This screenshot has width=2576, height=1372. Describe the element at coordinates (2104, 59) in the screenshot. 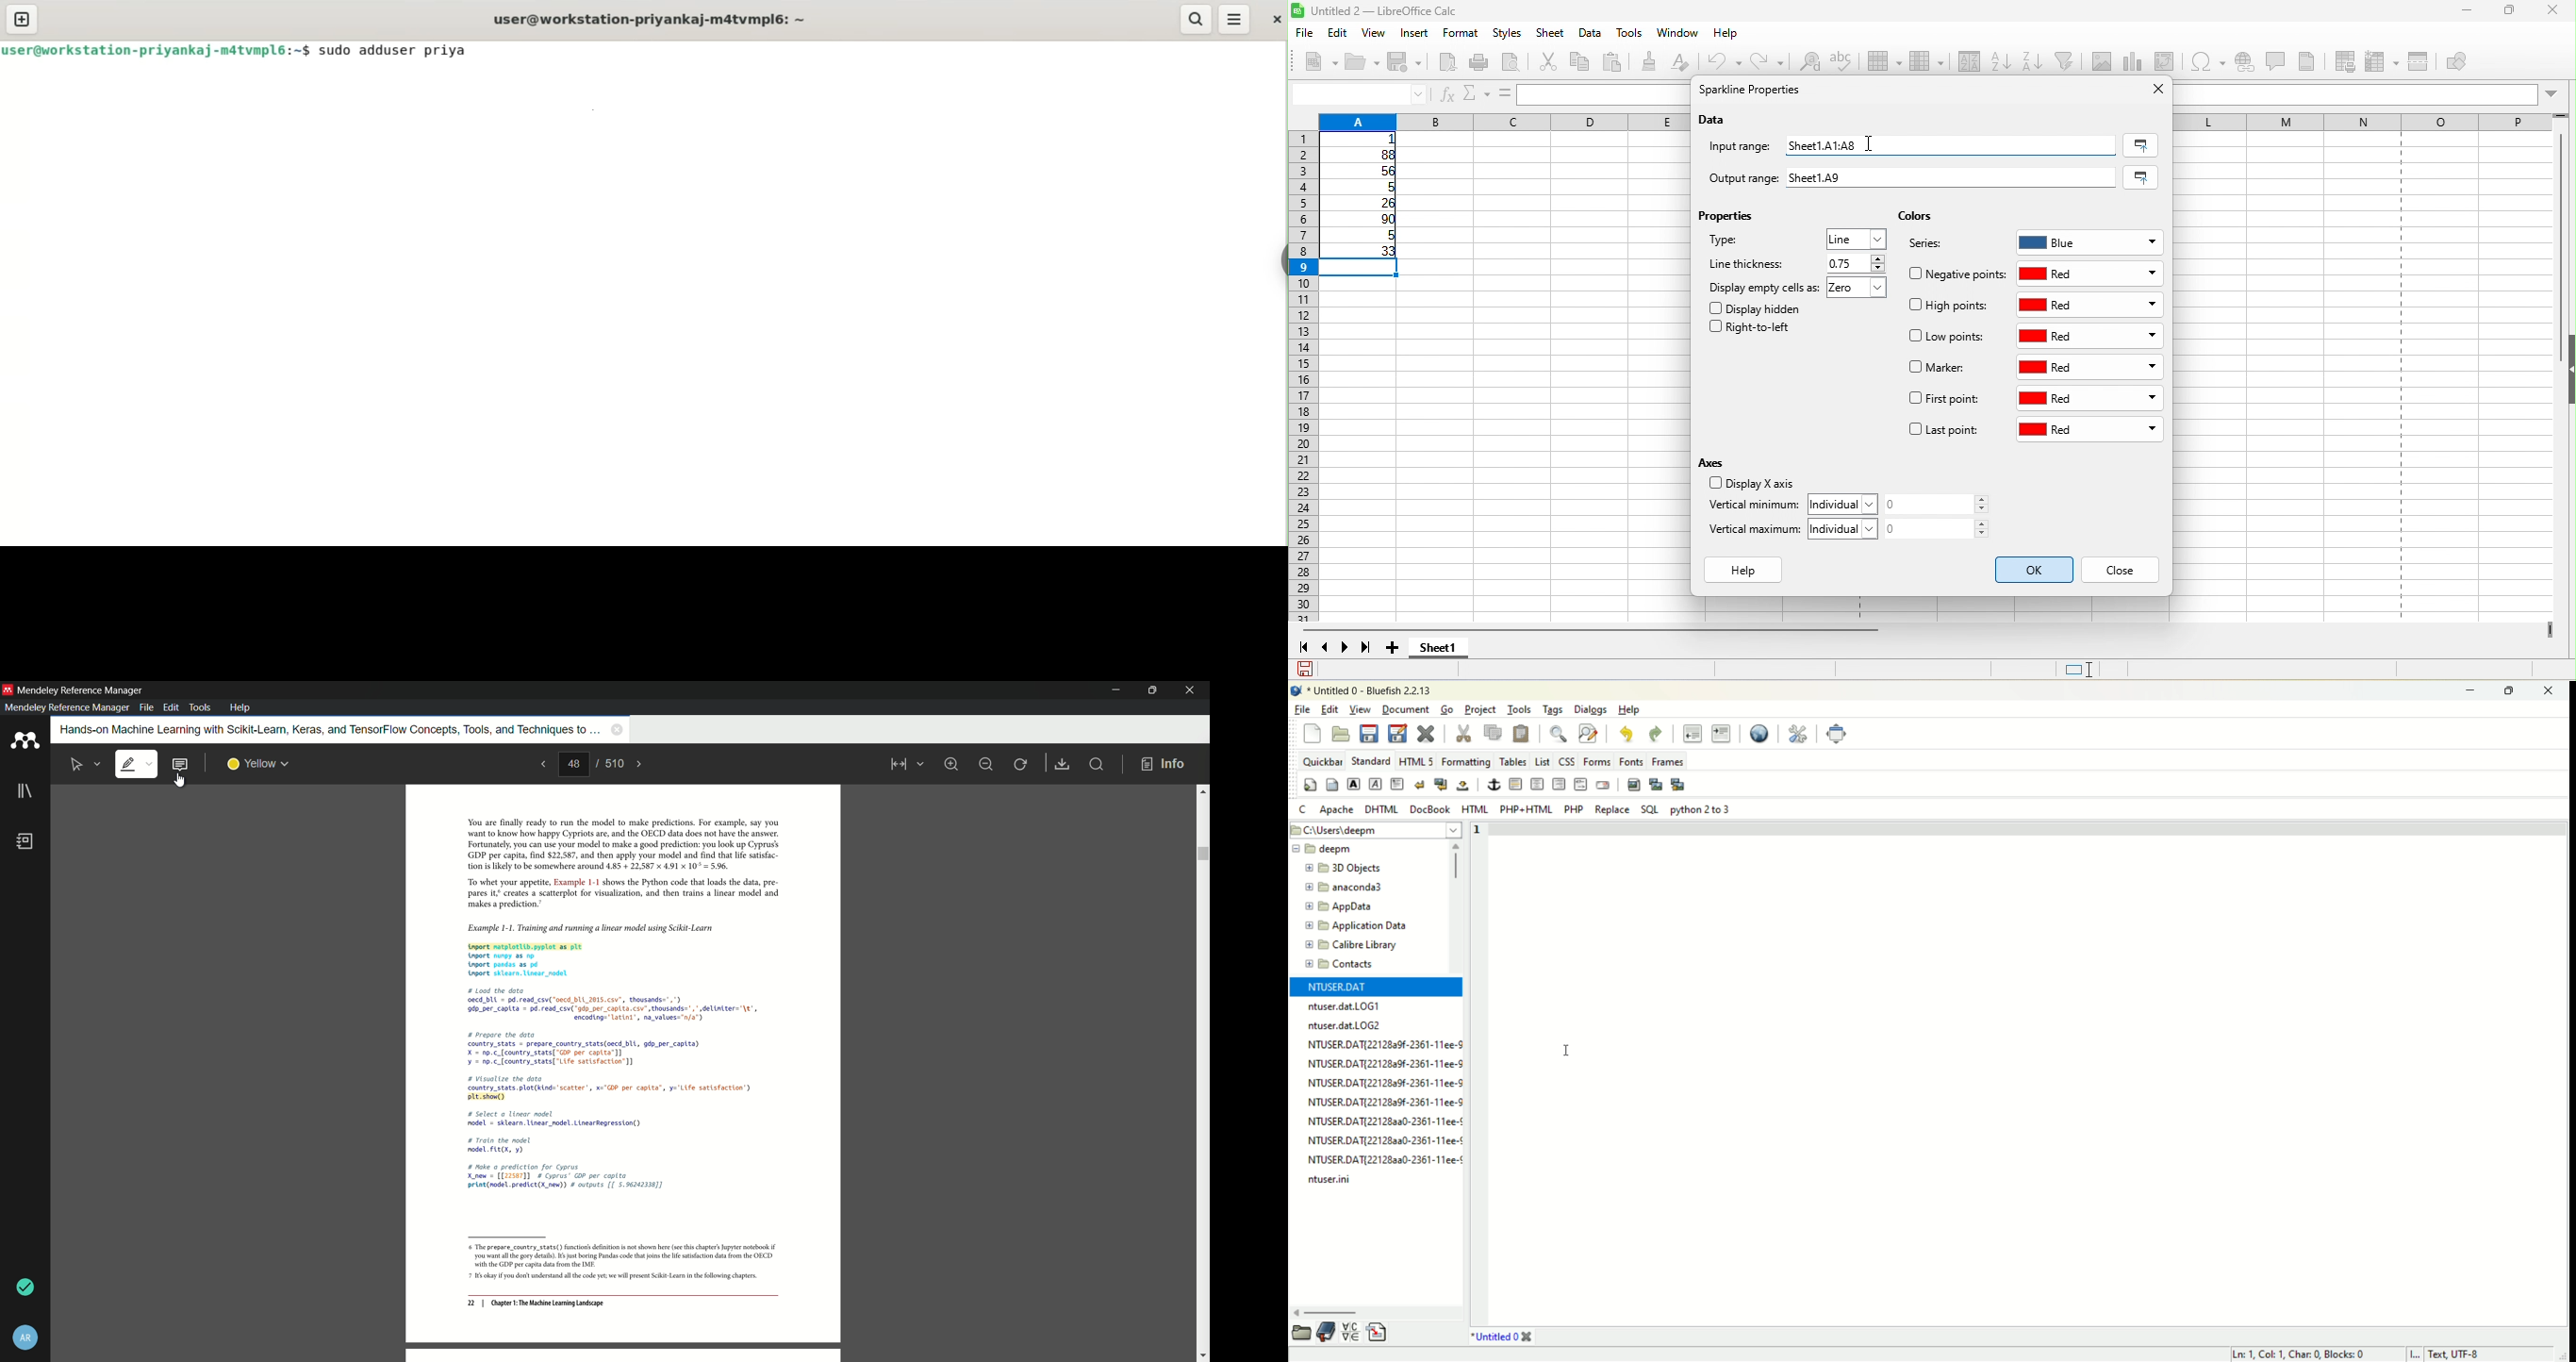

I see `image` at that location.